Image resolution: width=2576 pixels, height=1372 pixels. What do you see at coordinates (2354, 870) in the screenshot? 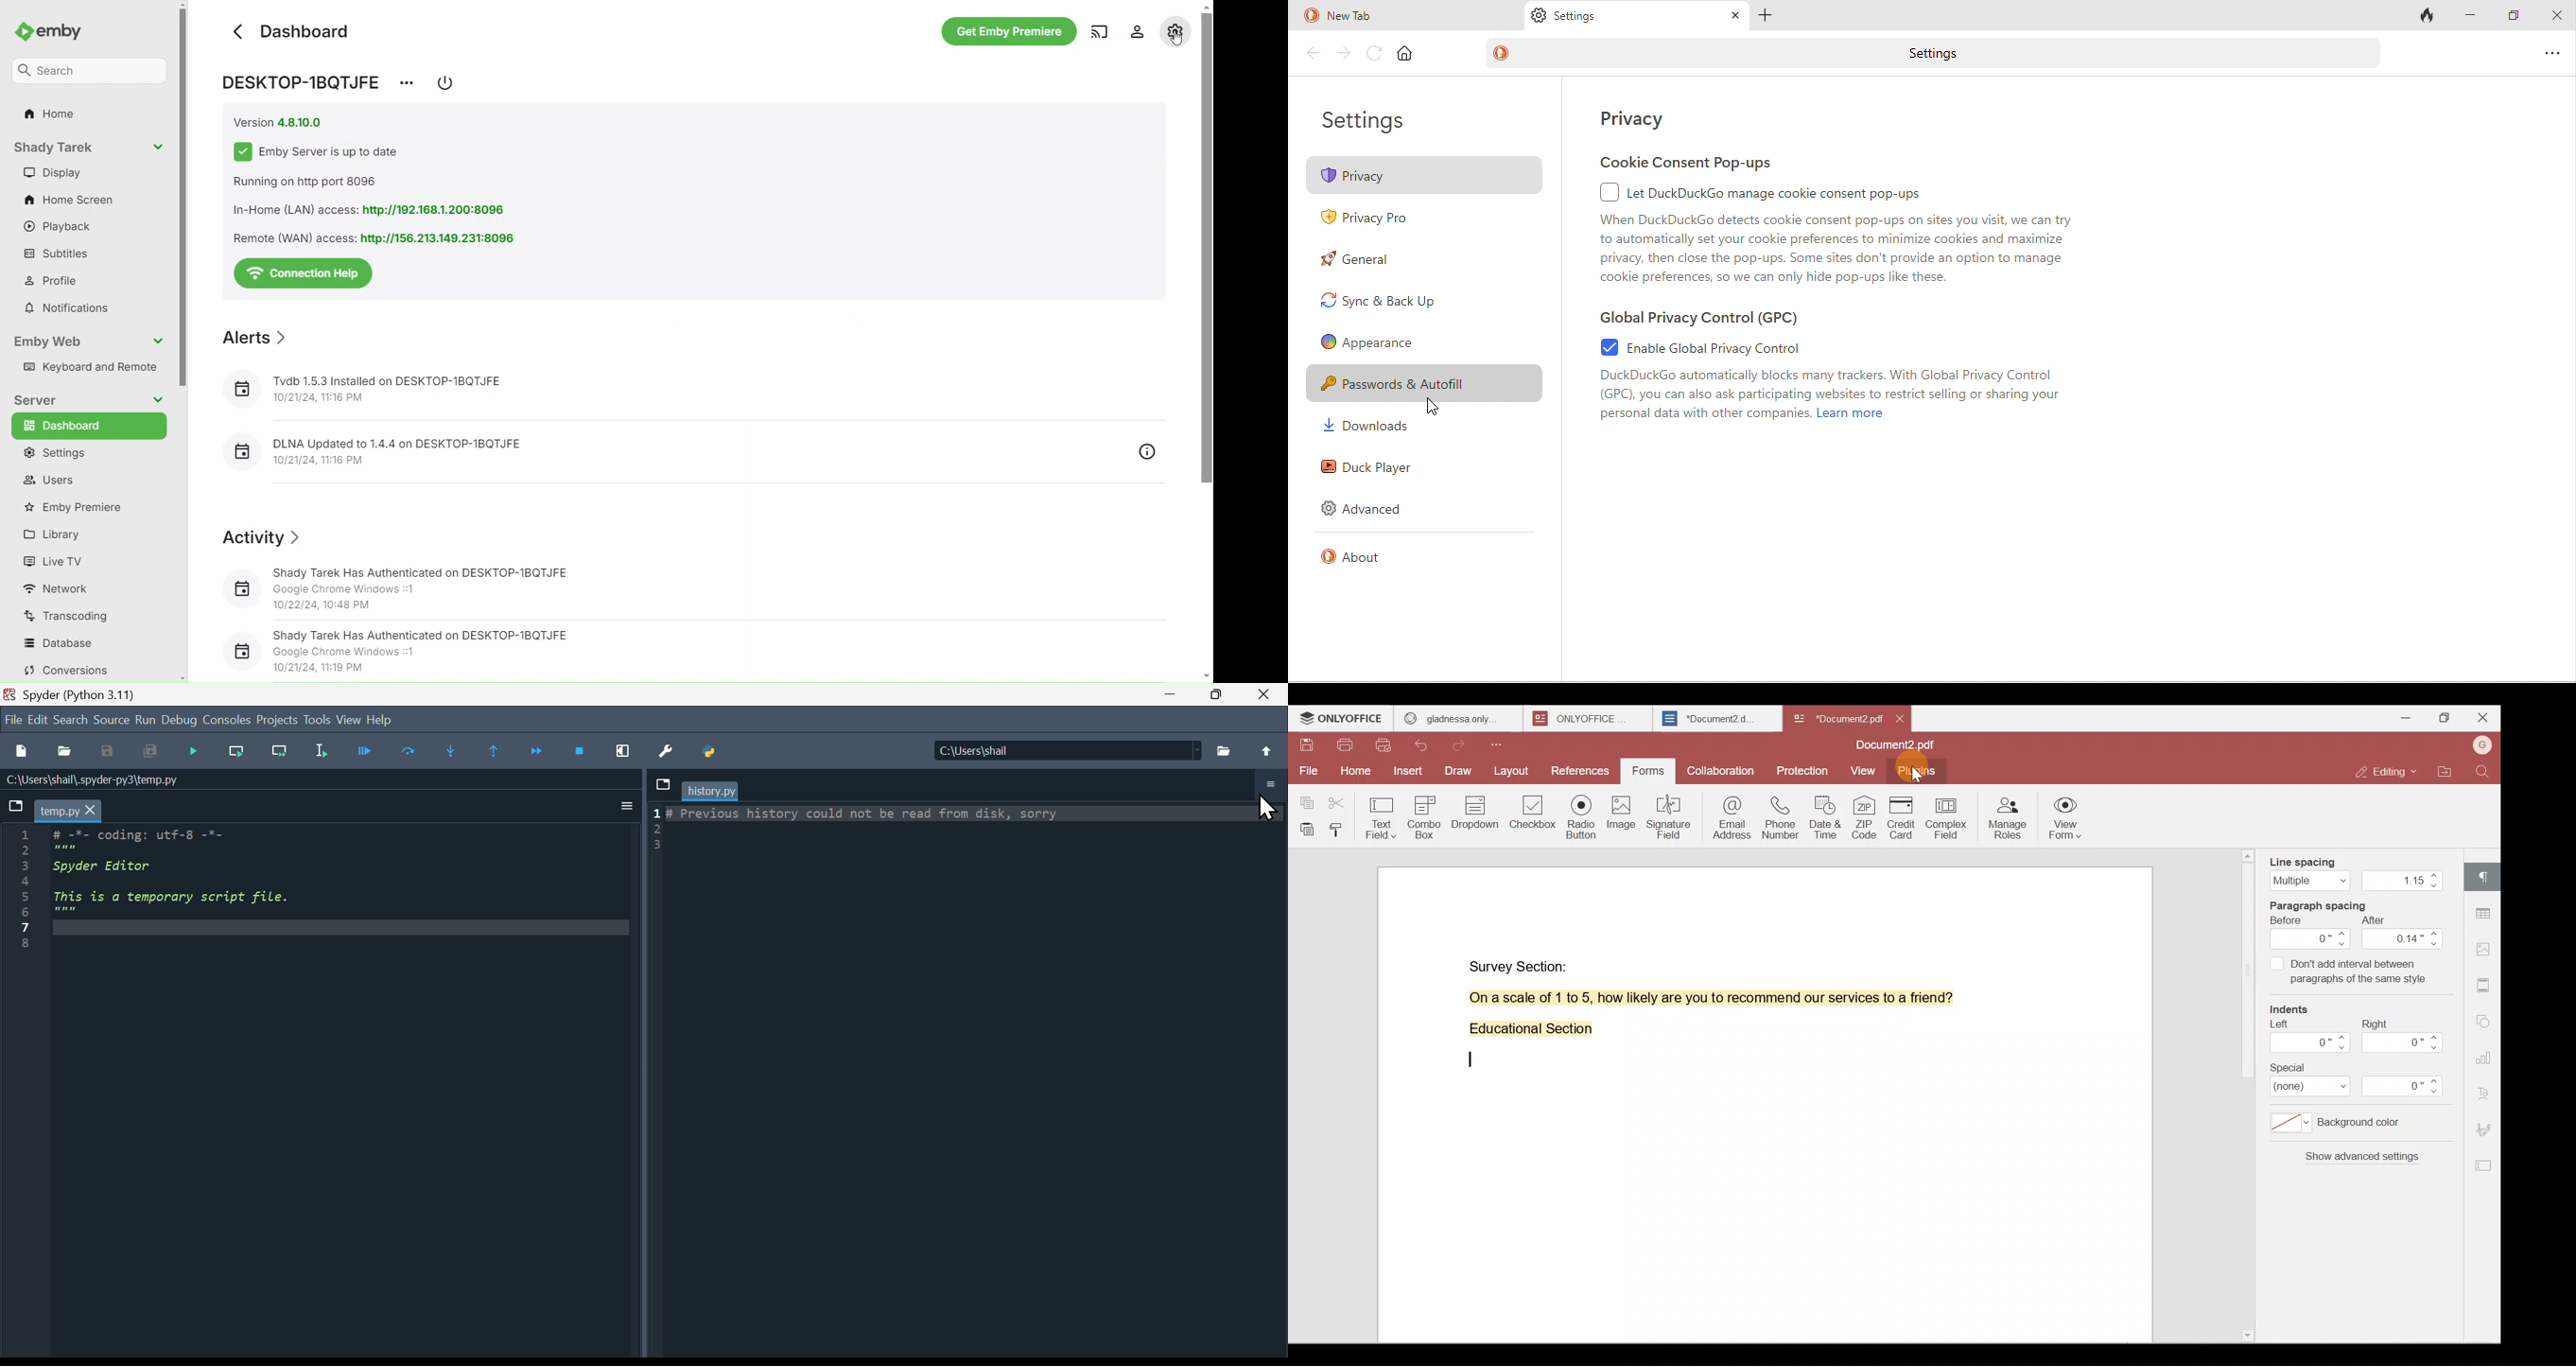
I see `Line spacing` at bounding box center [2354, 870].